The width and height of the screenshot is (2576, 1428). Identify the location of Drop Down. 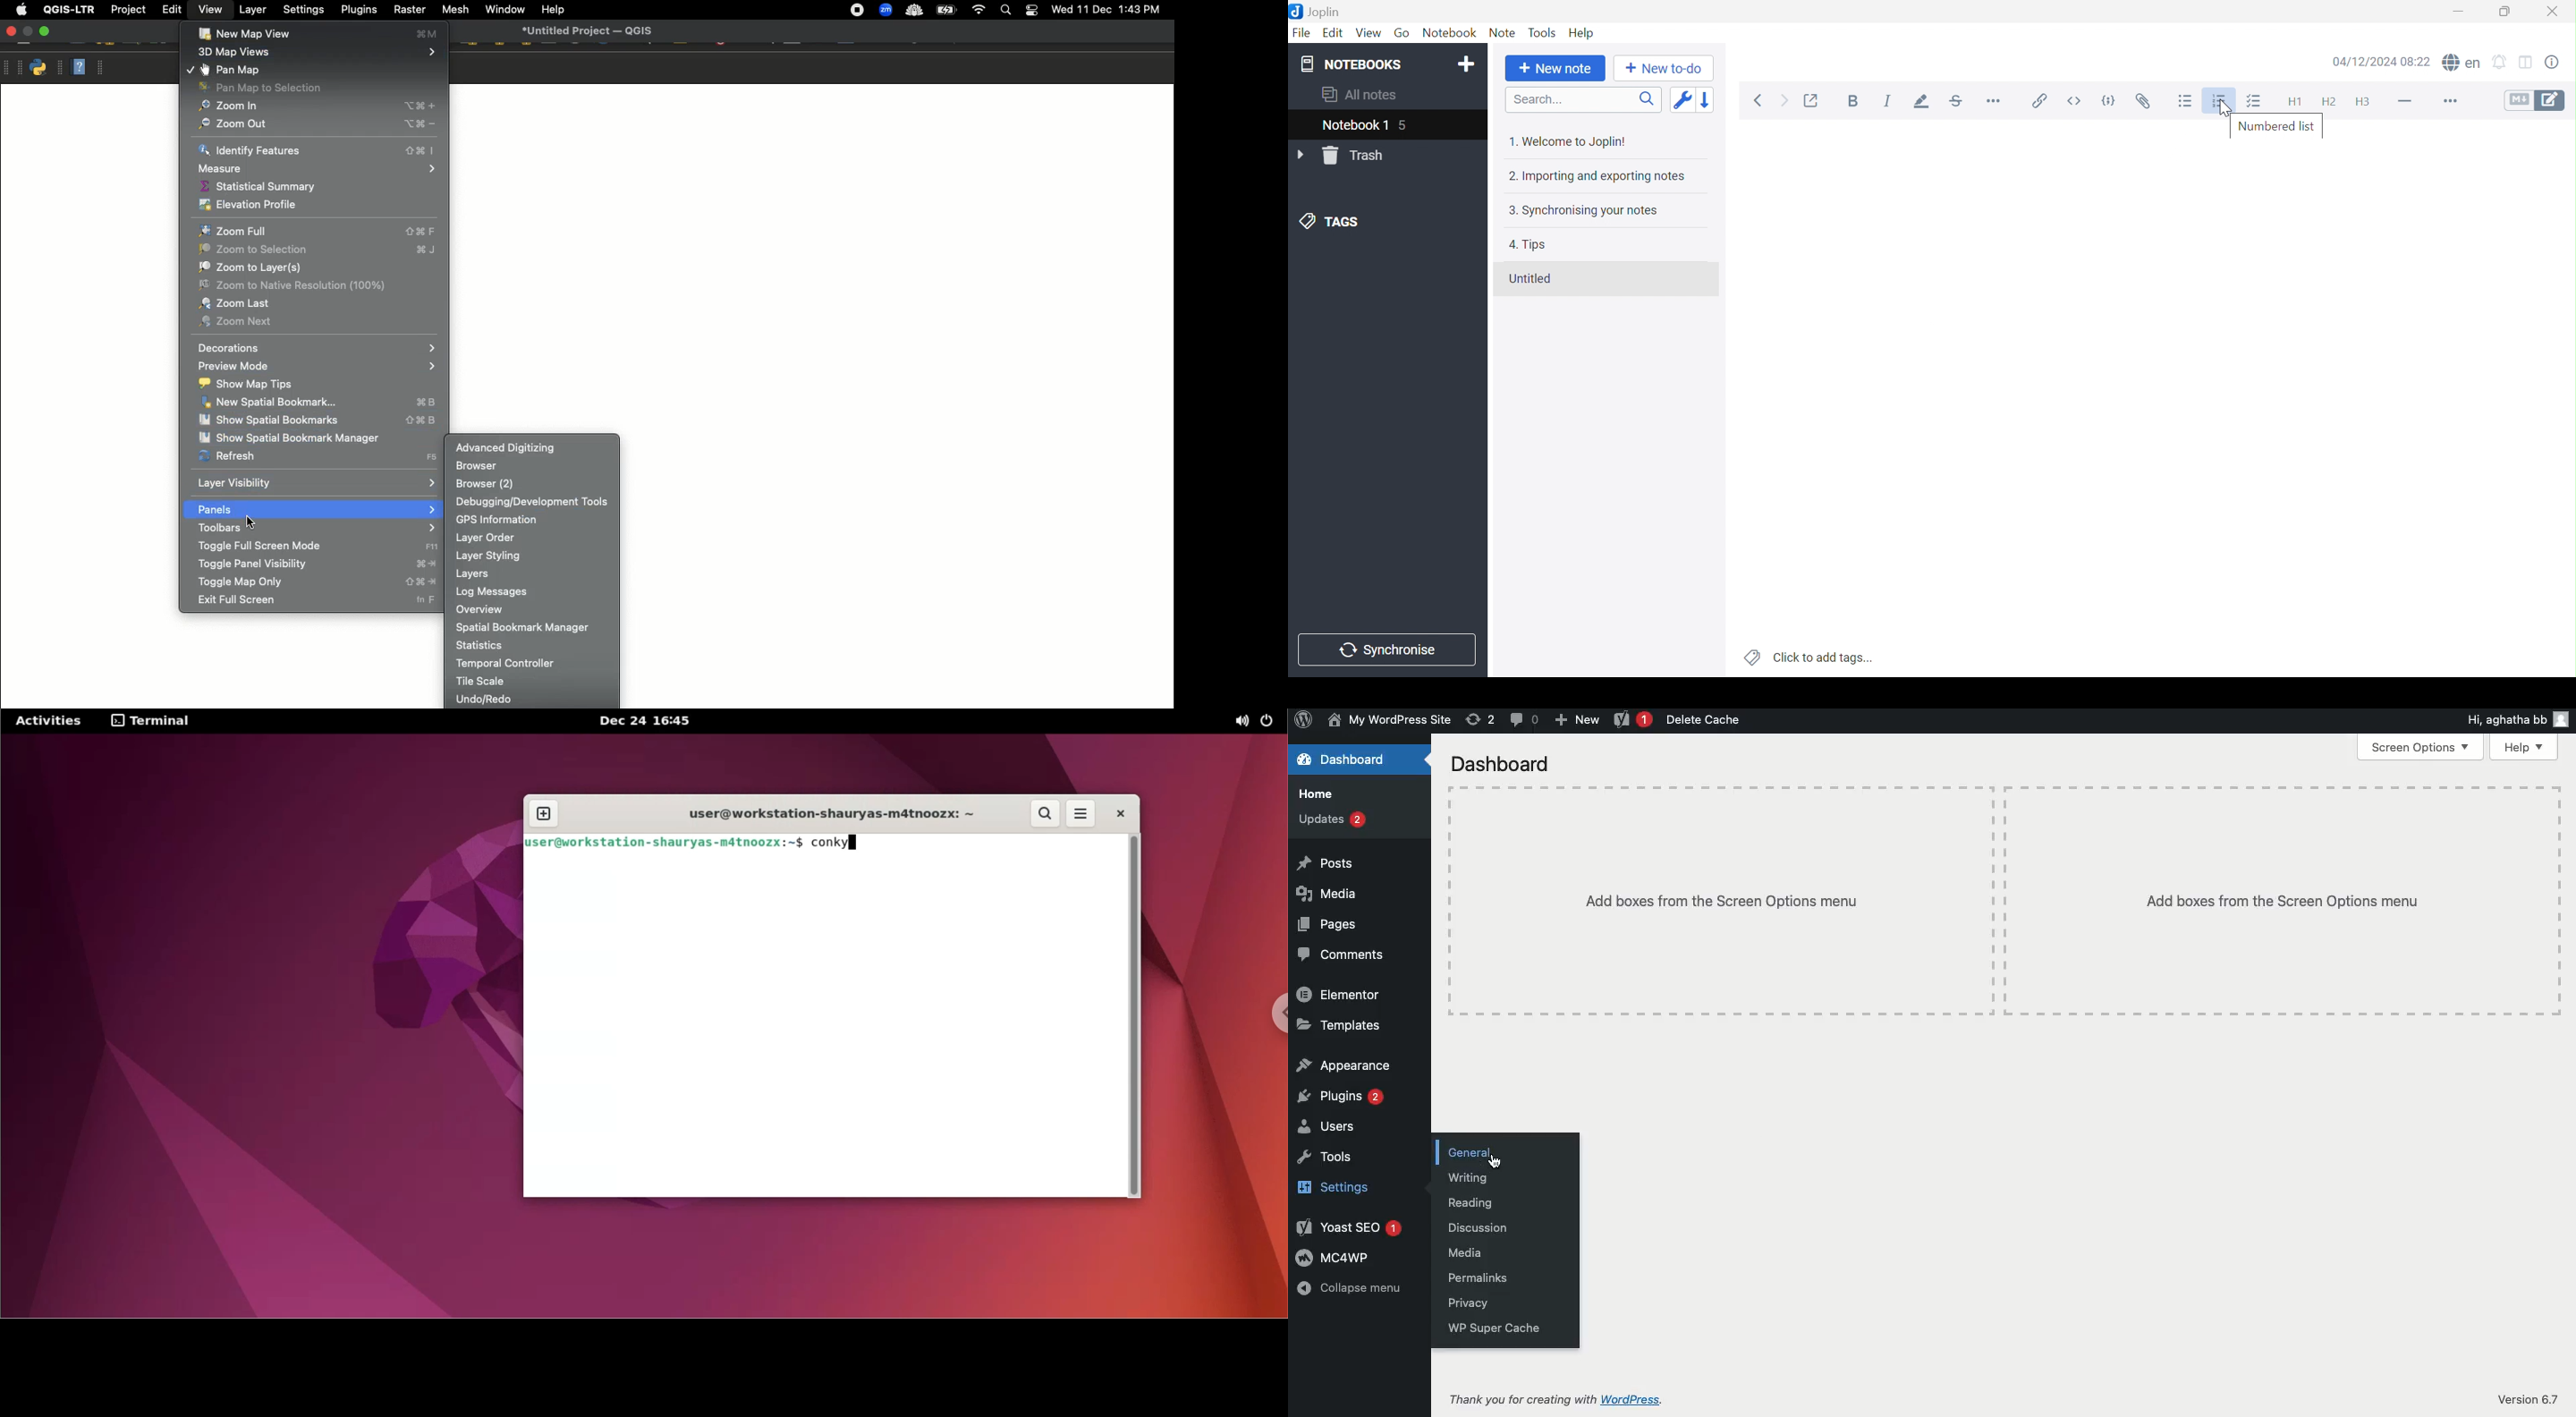
(1301, 155).